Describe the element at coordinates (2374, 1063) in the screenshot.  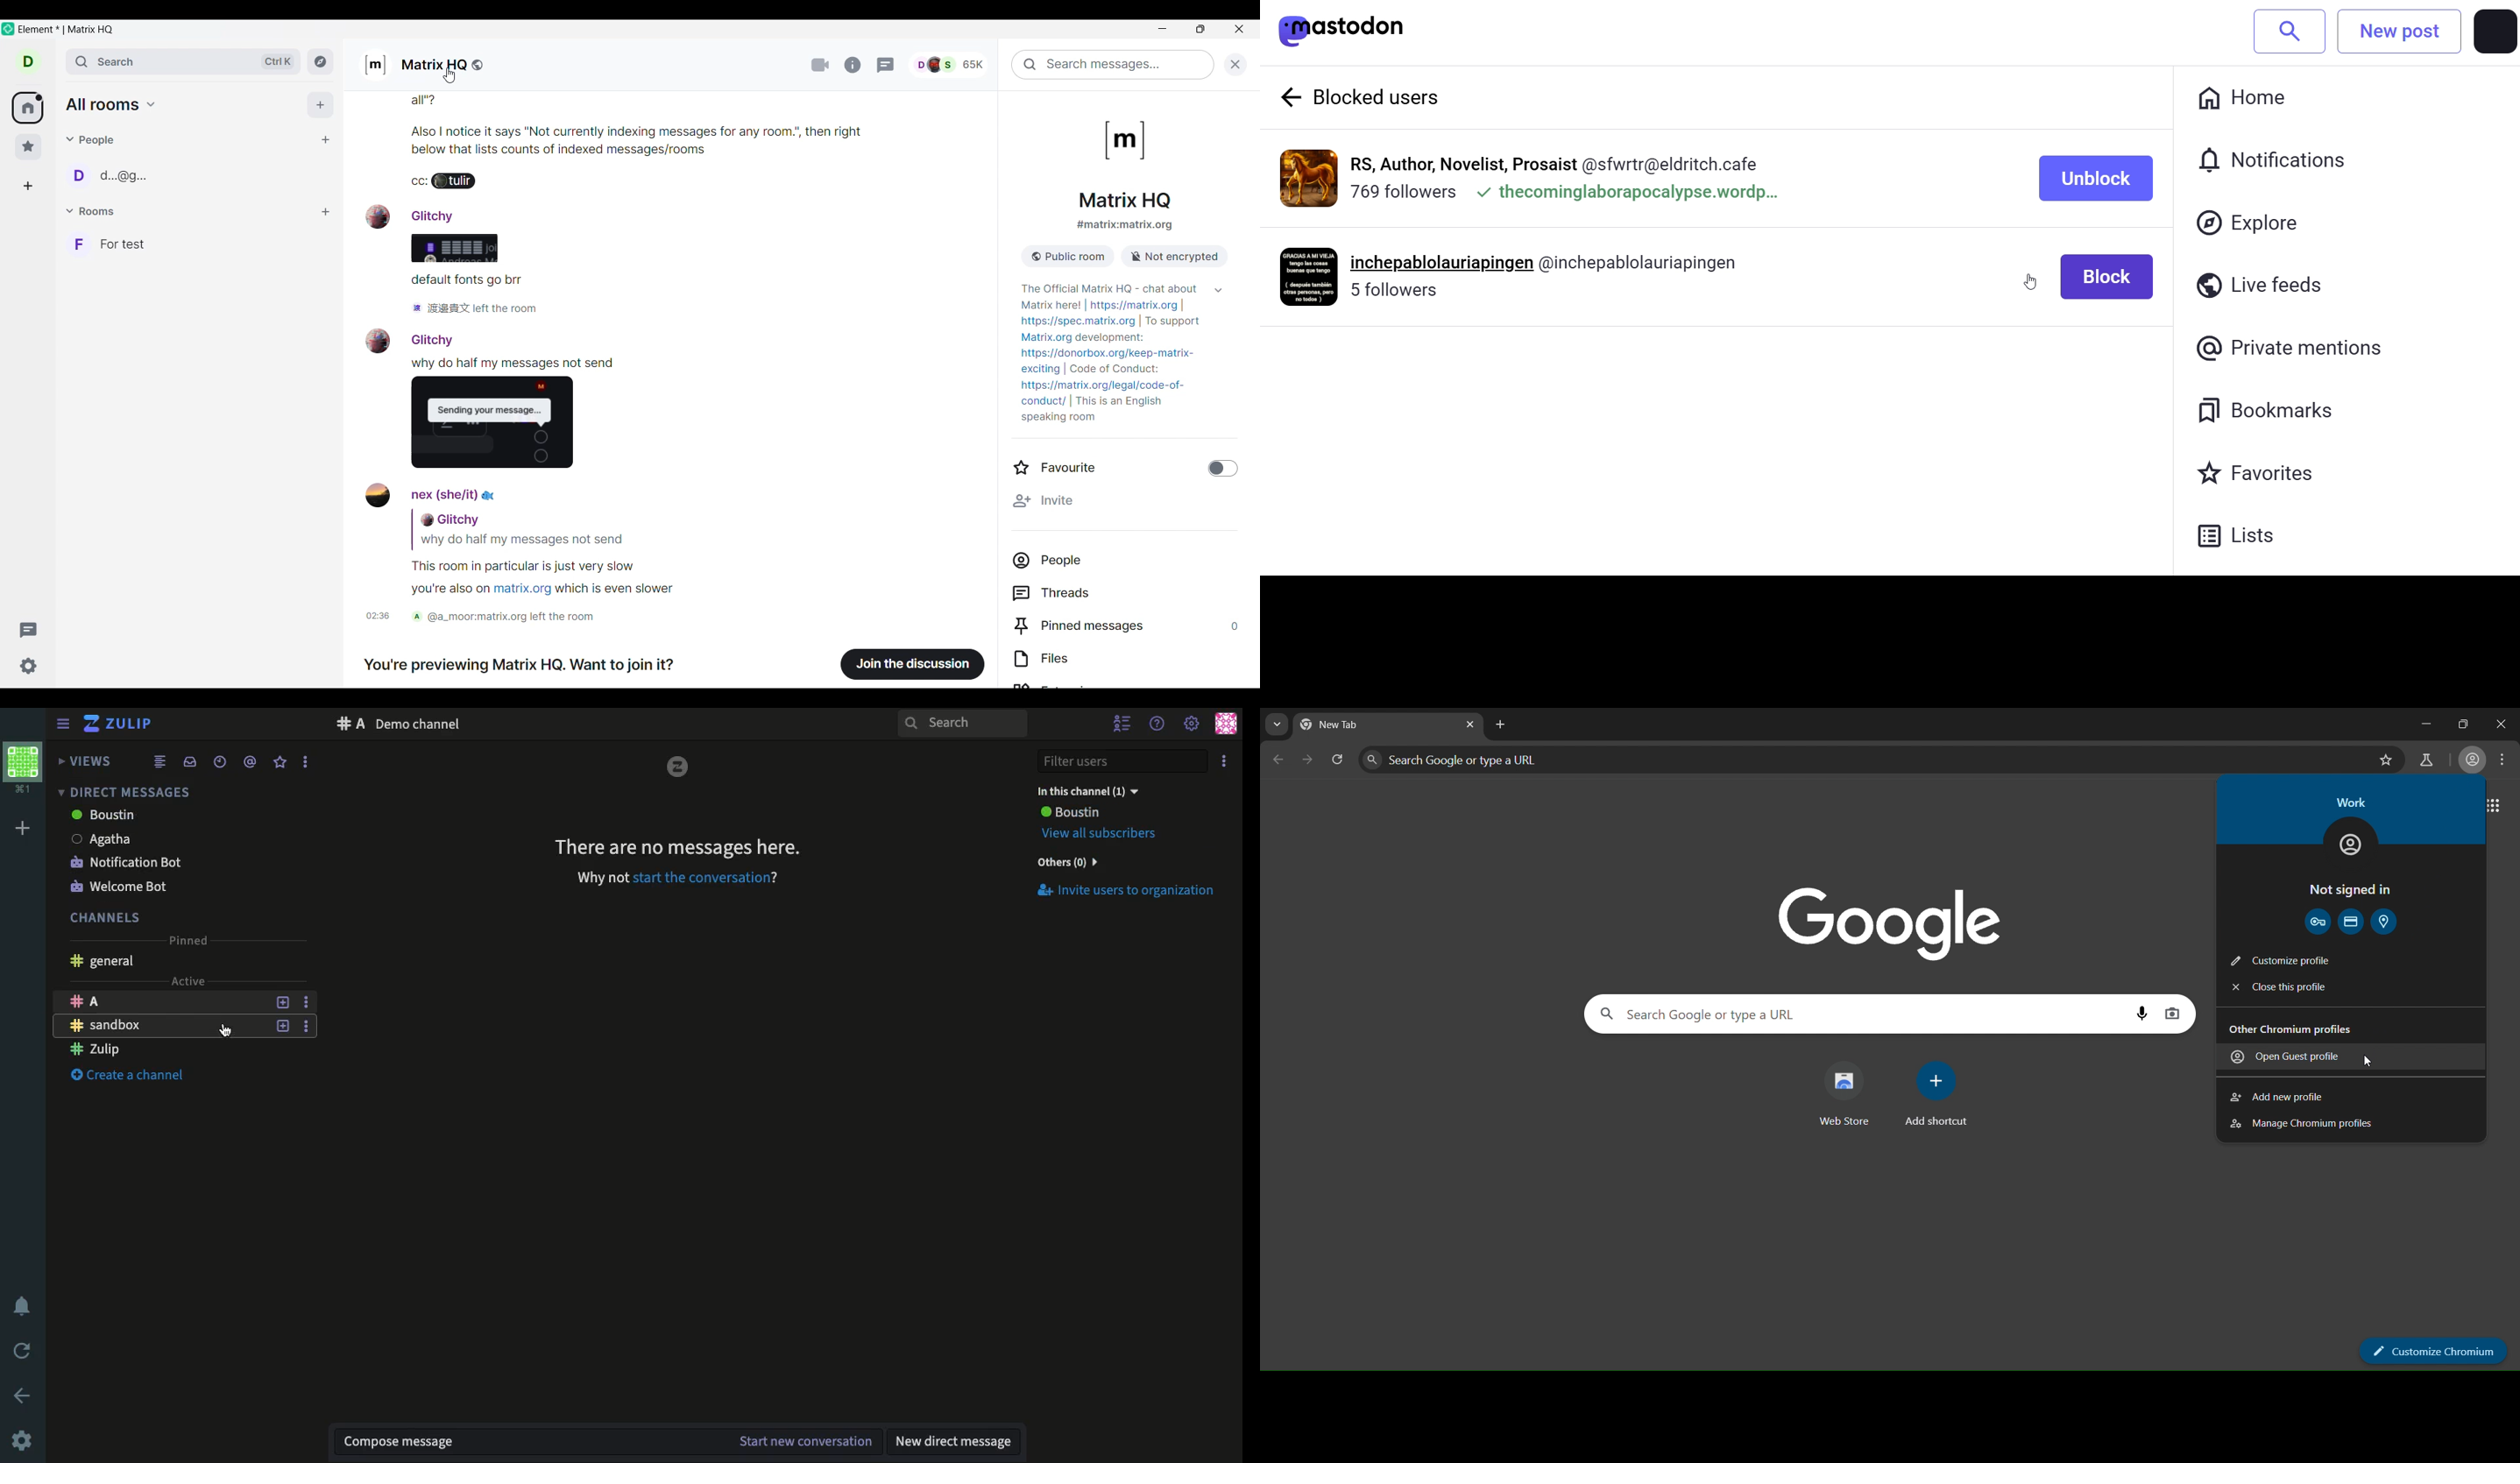
I see `cursor` at that location.